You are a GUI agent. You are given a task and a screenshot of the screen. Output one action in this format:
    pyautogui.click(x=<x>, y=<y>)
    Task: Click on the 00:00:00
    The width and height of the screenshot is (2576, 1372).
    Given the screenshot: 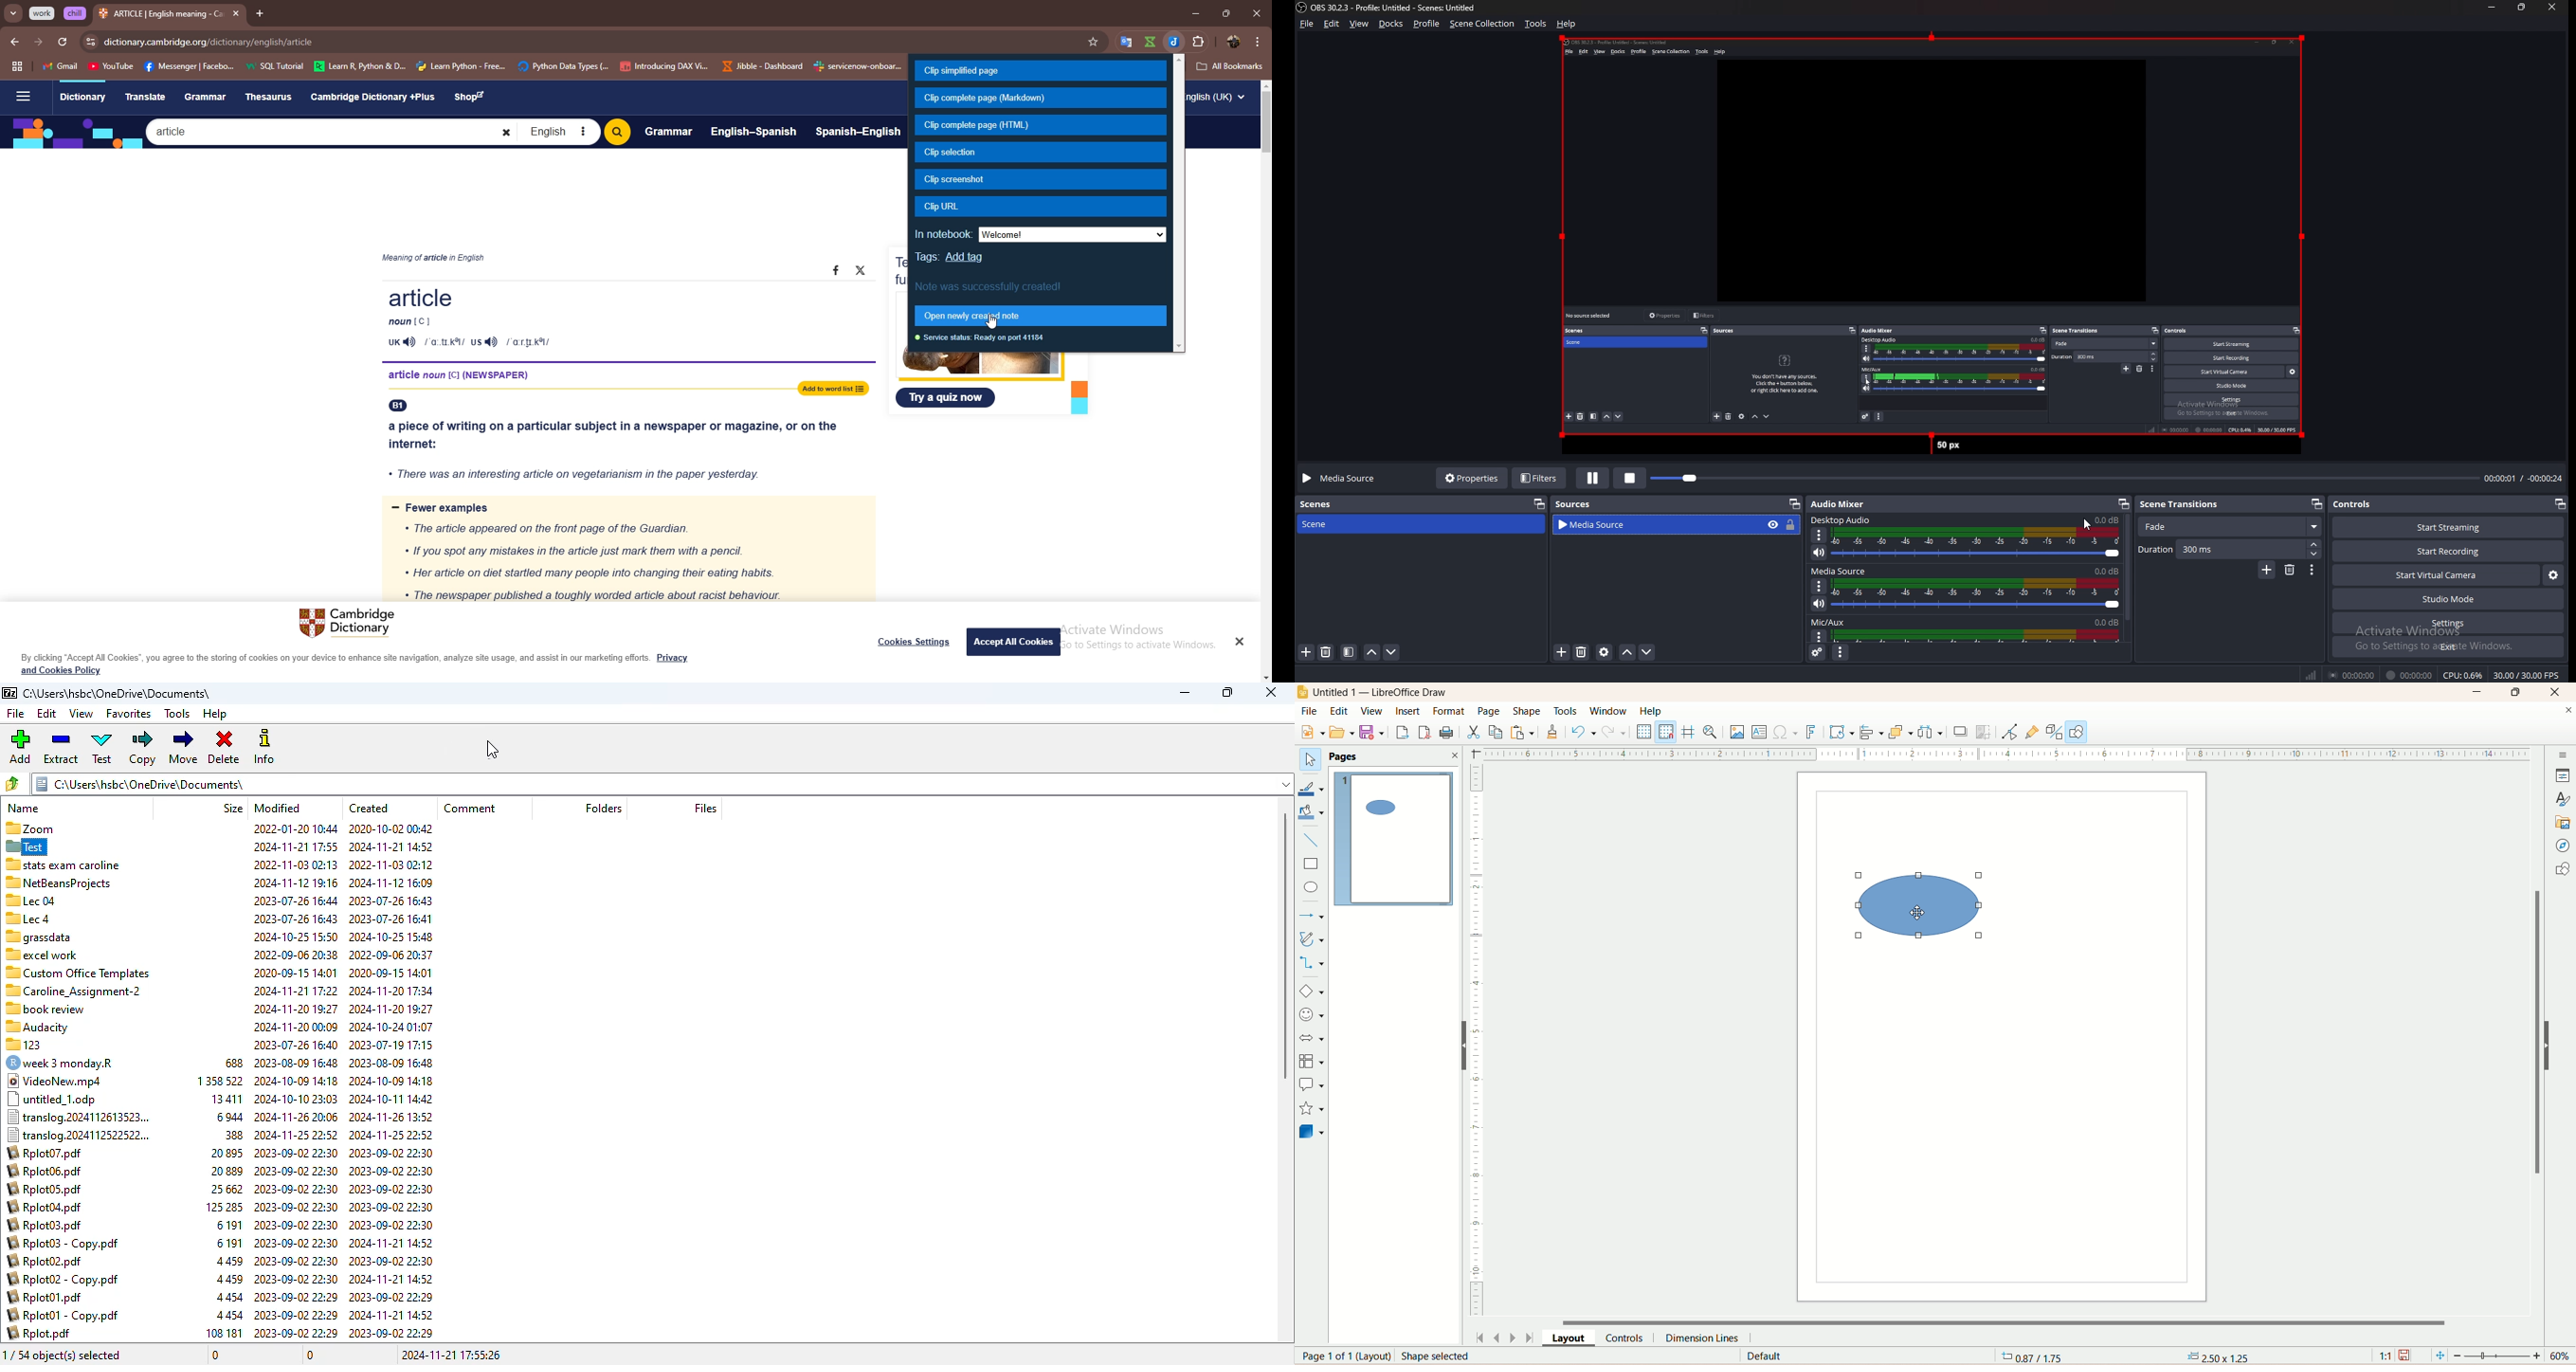 What is the action you would take?
    pyautogui.click(x=2354, y=675)
    